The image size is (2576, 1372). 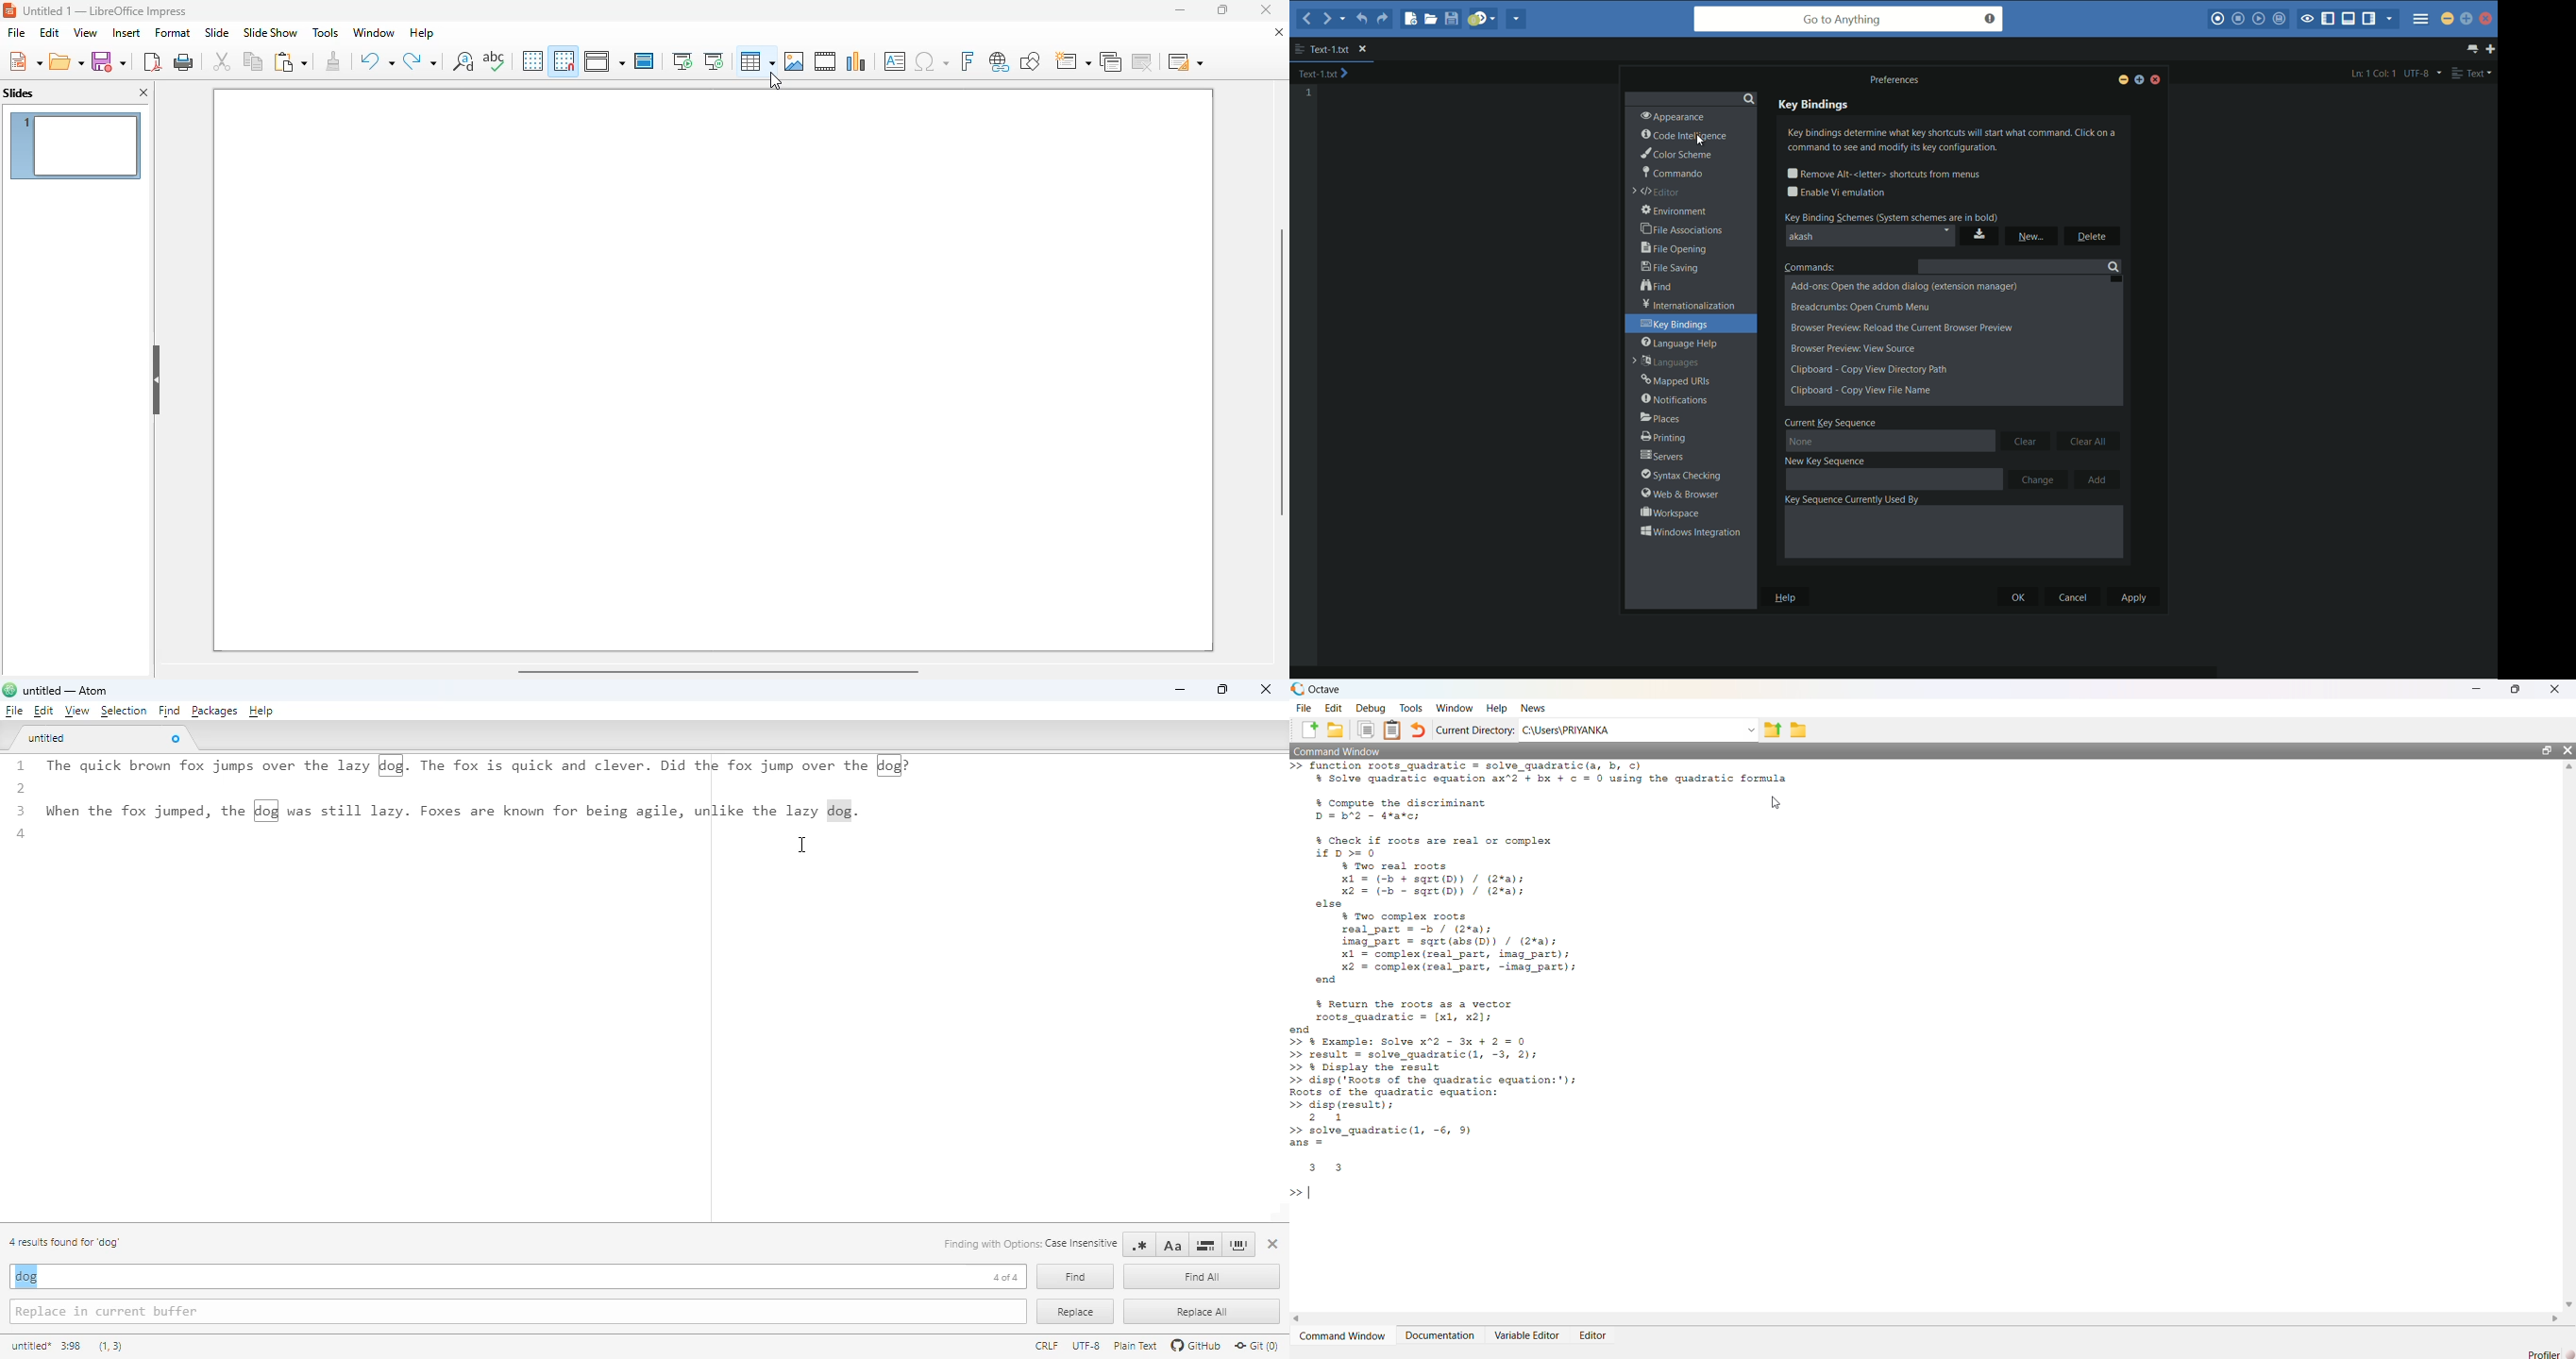 I want to click on 4 of 4, so click(x=1005, y=1277).